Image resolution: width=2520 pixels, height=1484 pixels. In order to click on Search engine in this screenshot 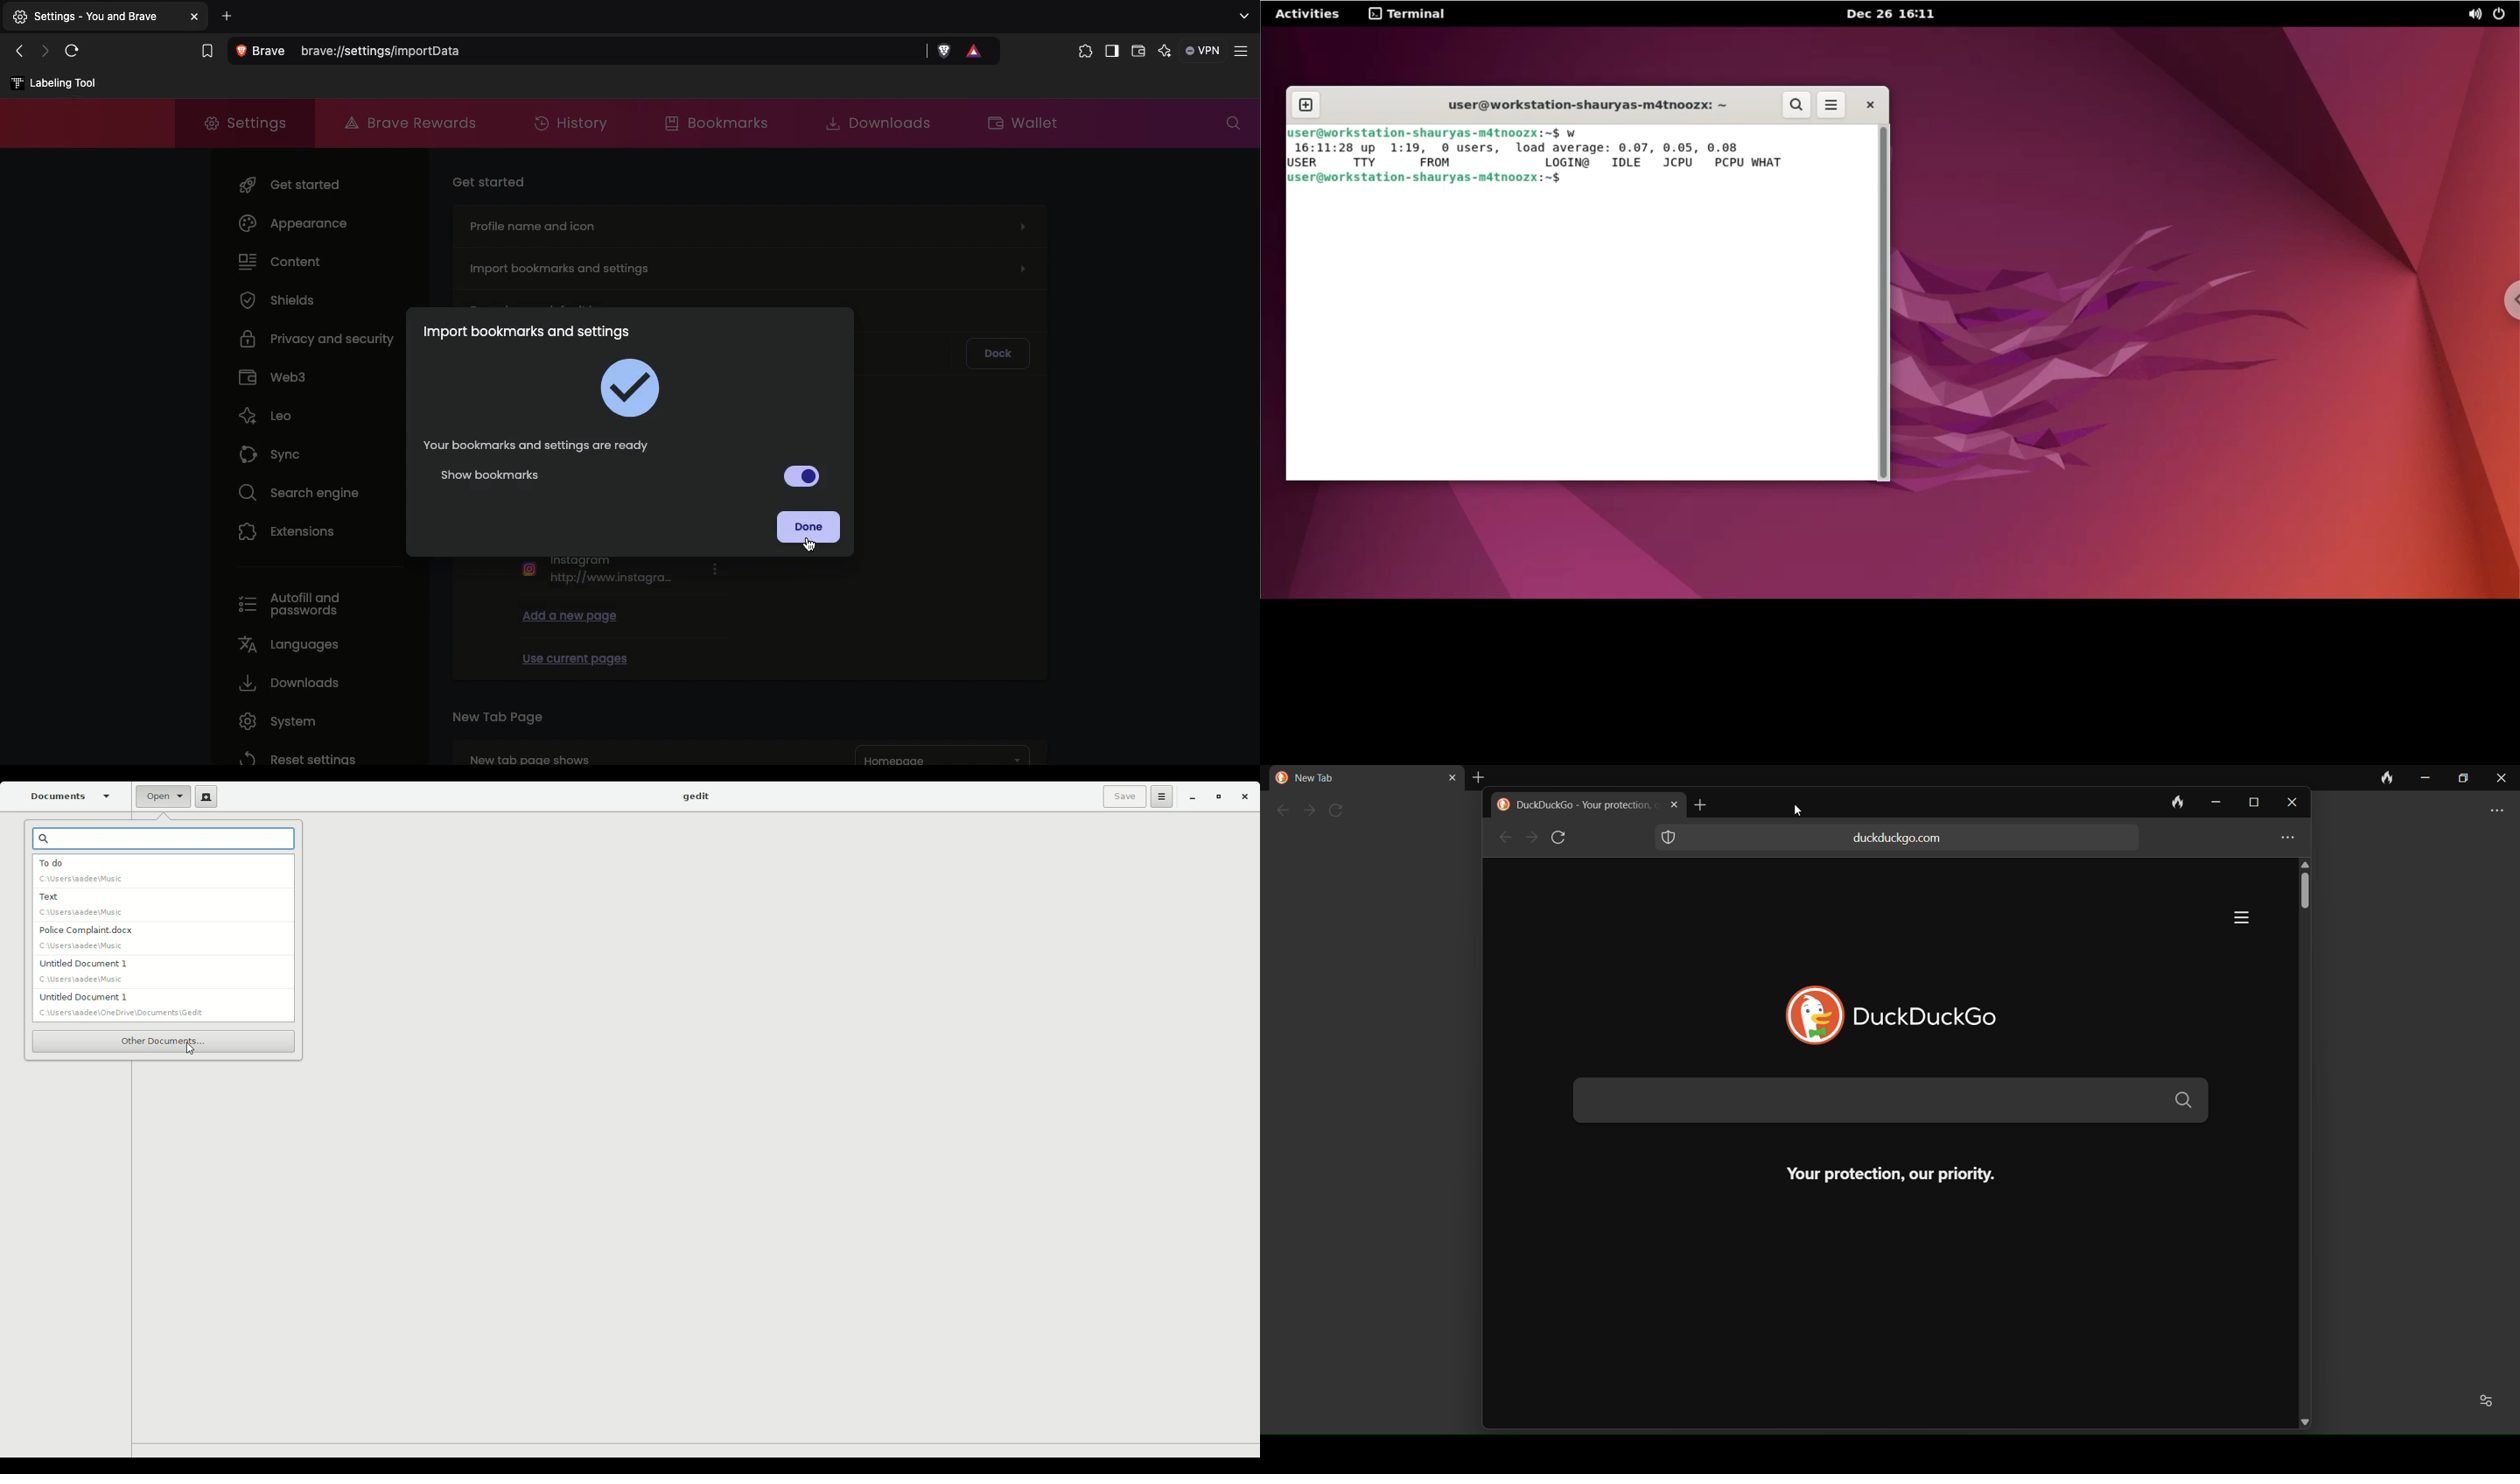, I will do `click(293, 490)`.